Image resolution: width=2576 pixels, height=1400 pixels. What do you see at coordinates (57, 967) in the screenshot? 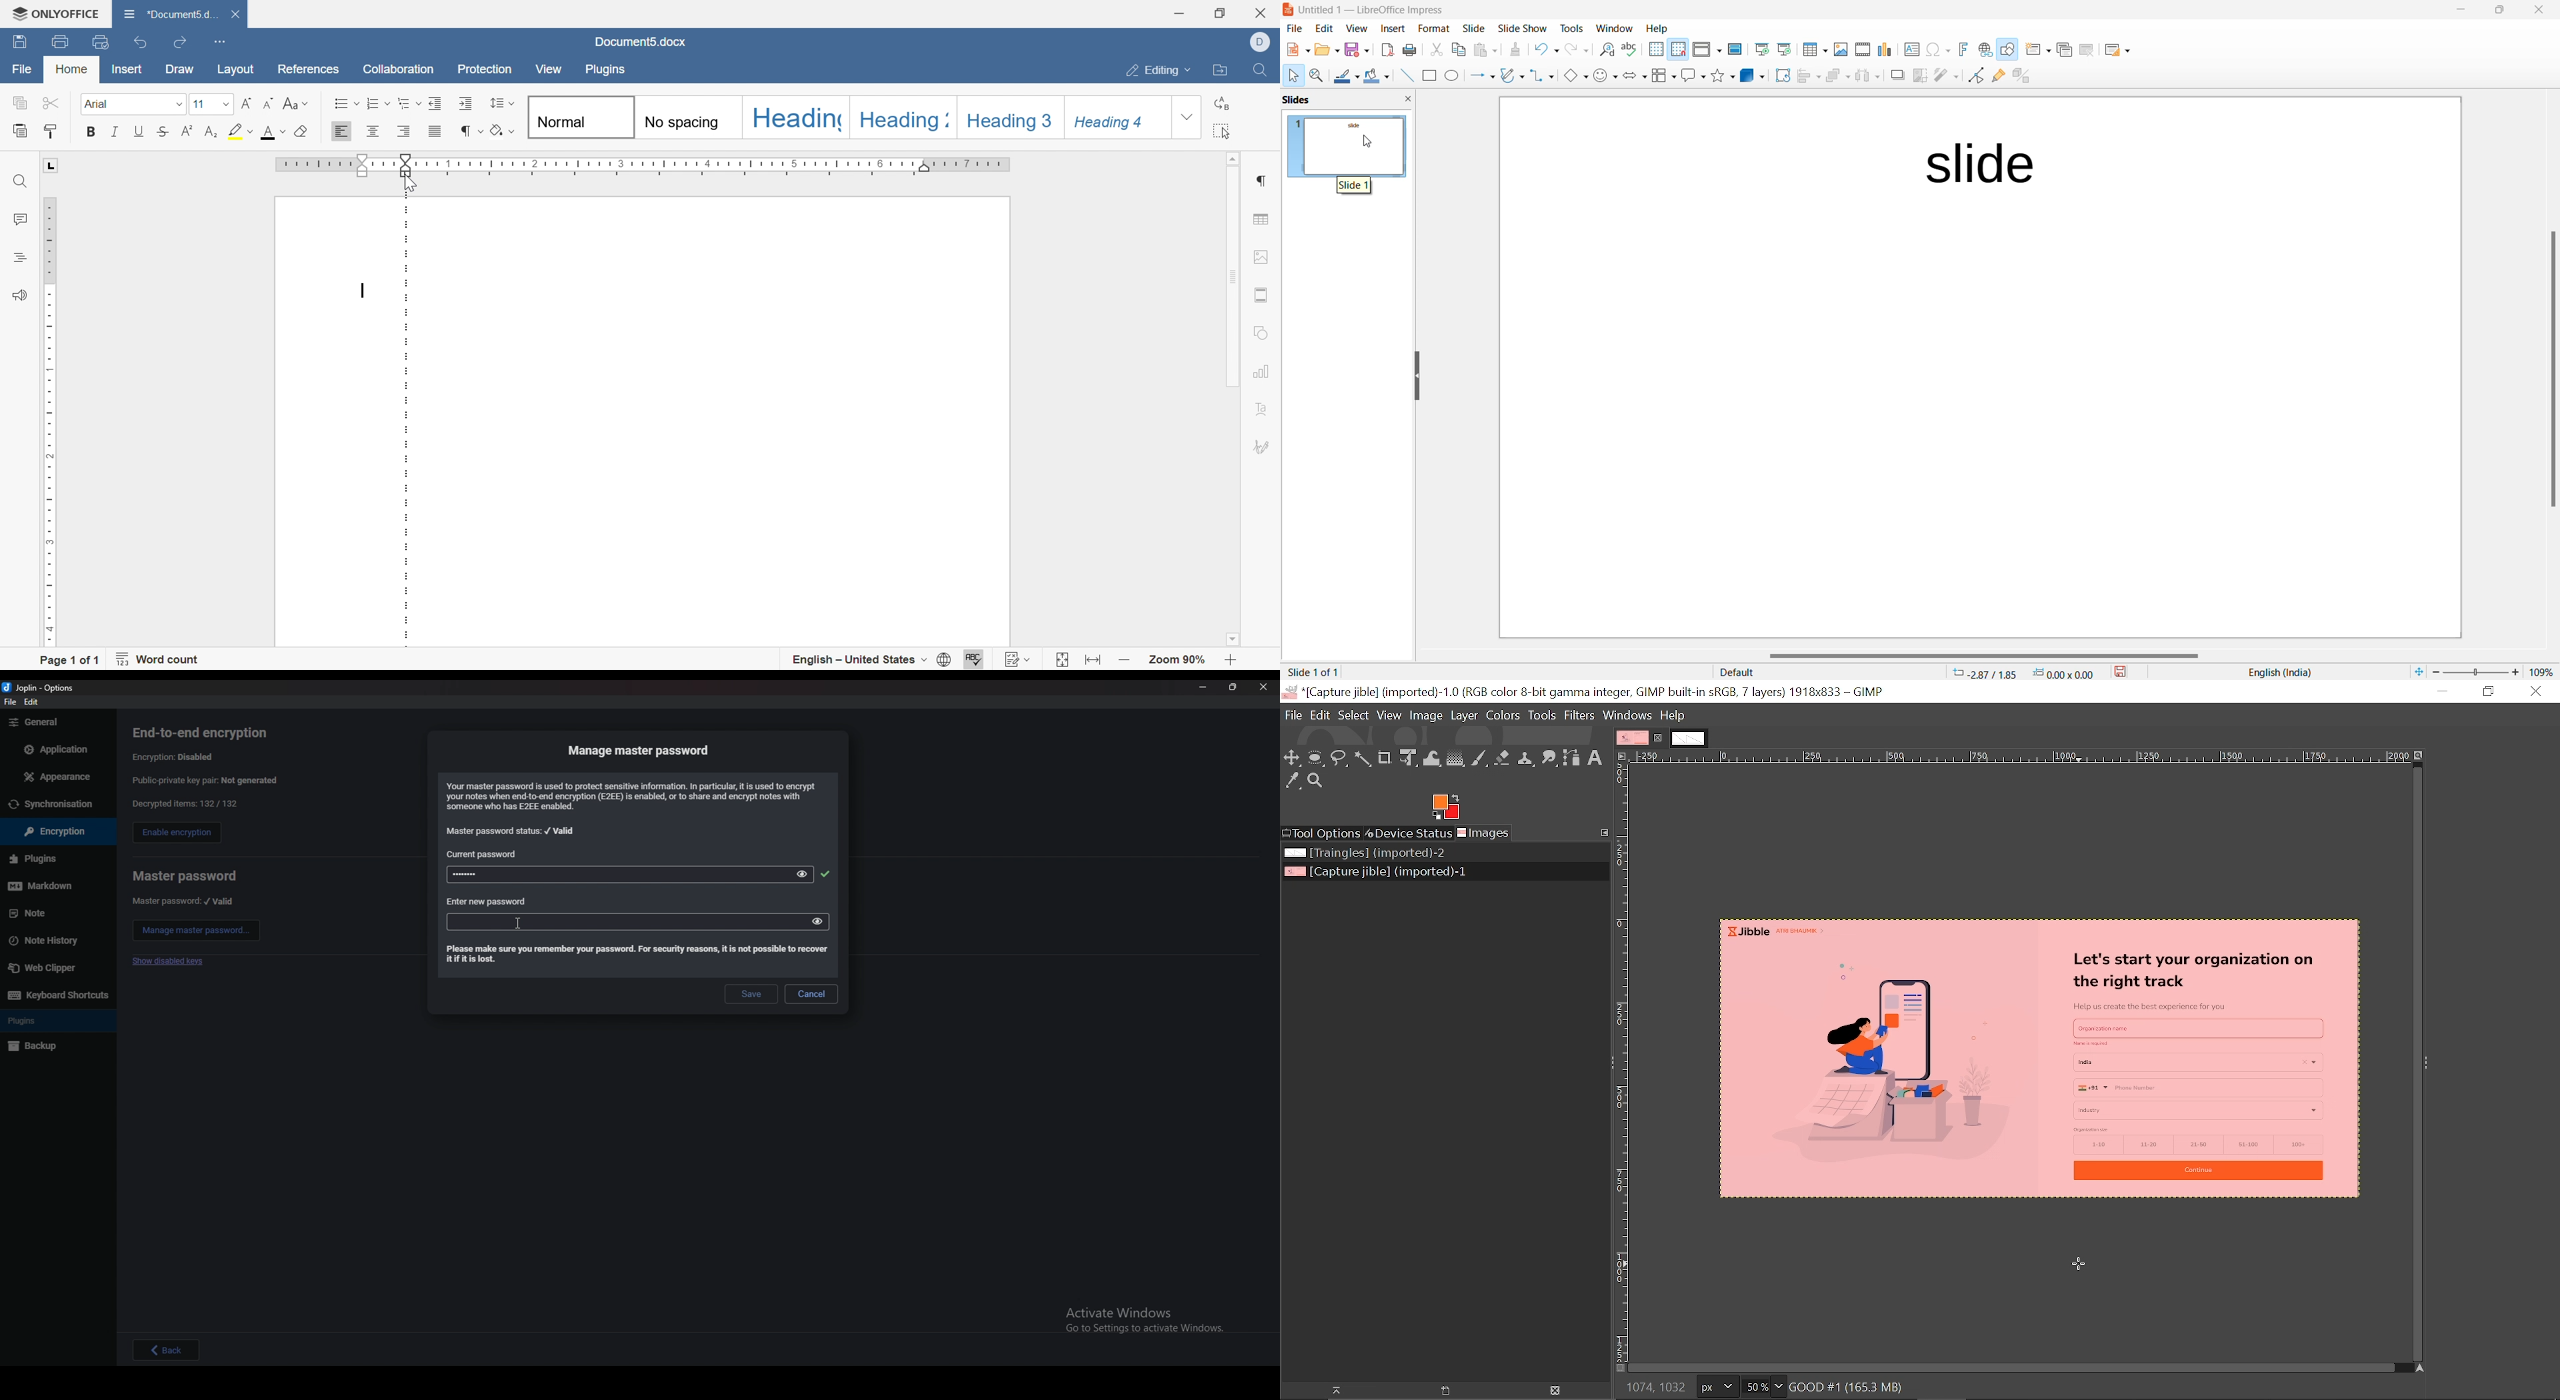
I see `web clipper` at bounding box center [57, 967].